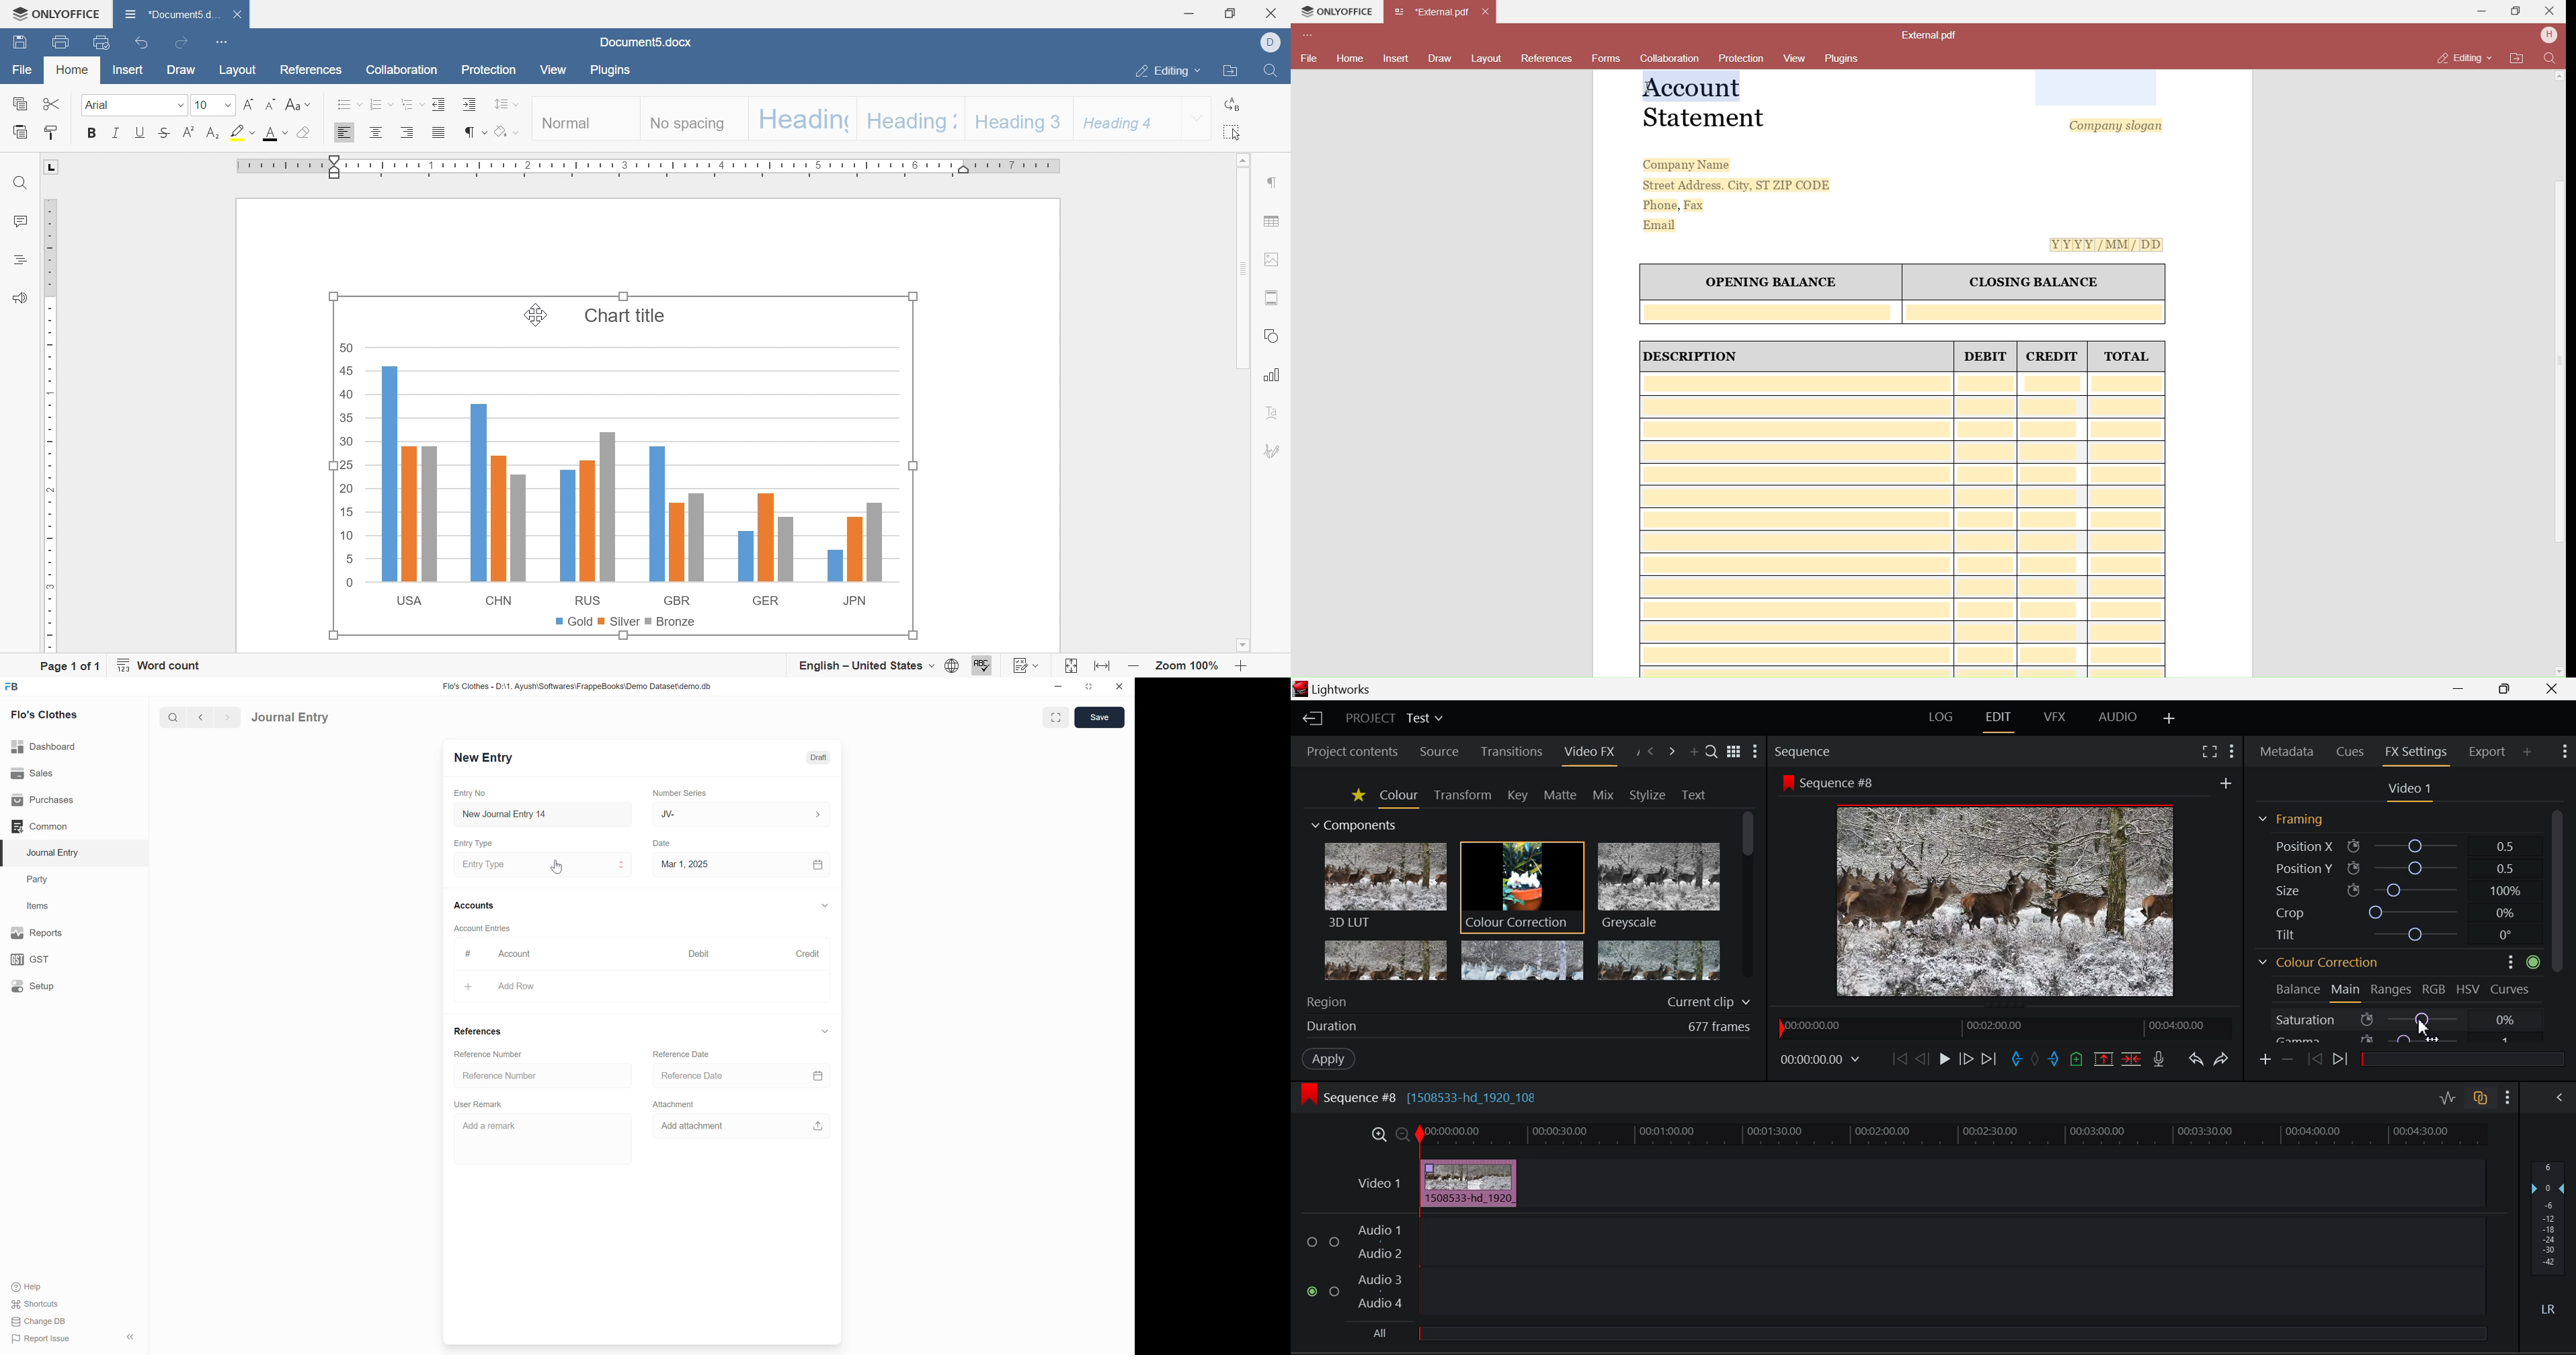  Describe the element at coordinates (2394, 868) in the screenshot. I see `Position Y` at that location.